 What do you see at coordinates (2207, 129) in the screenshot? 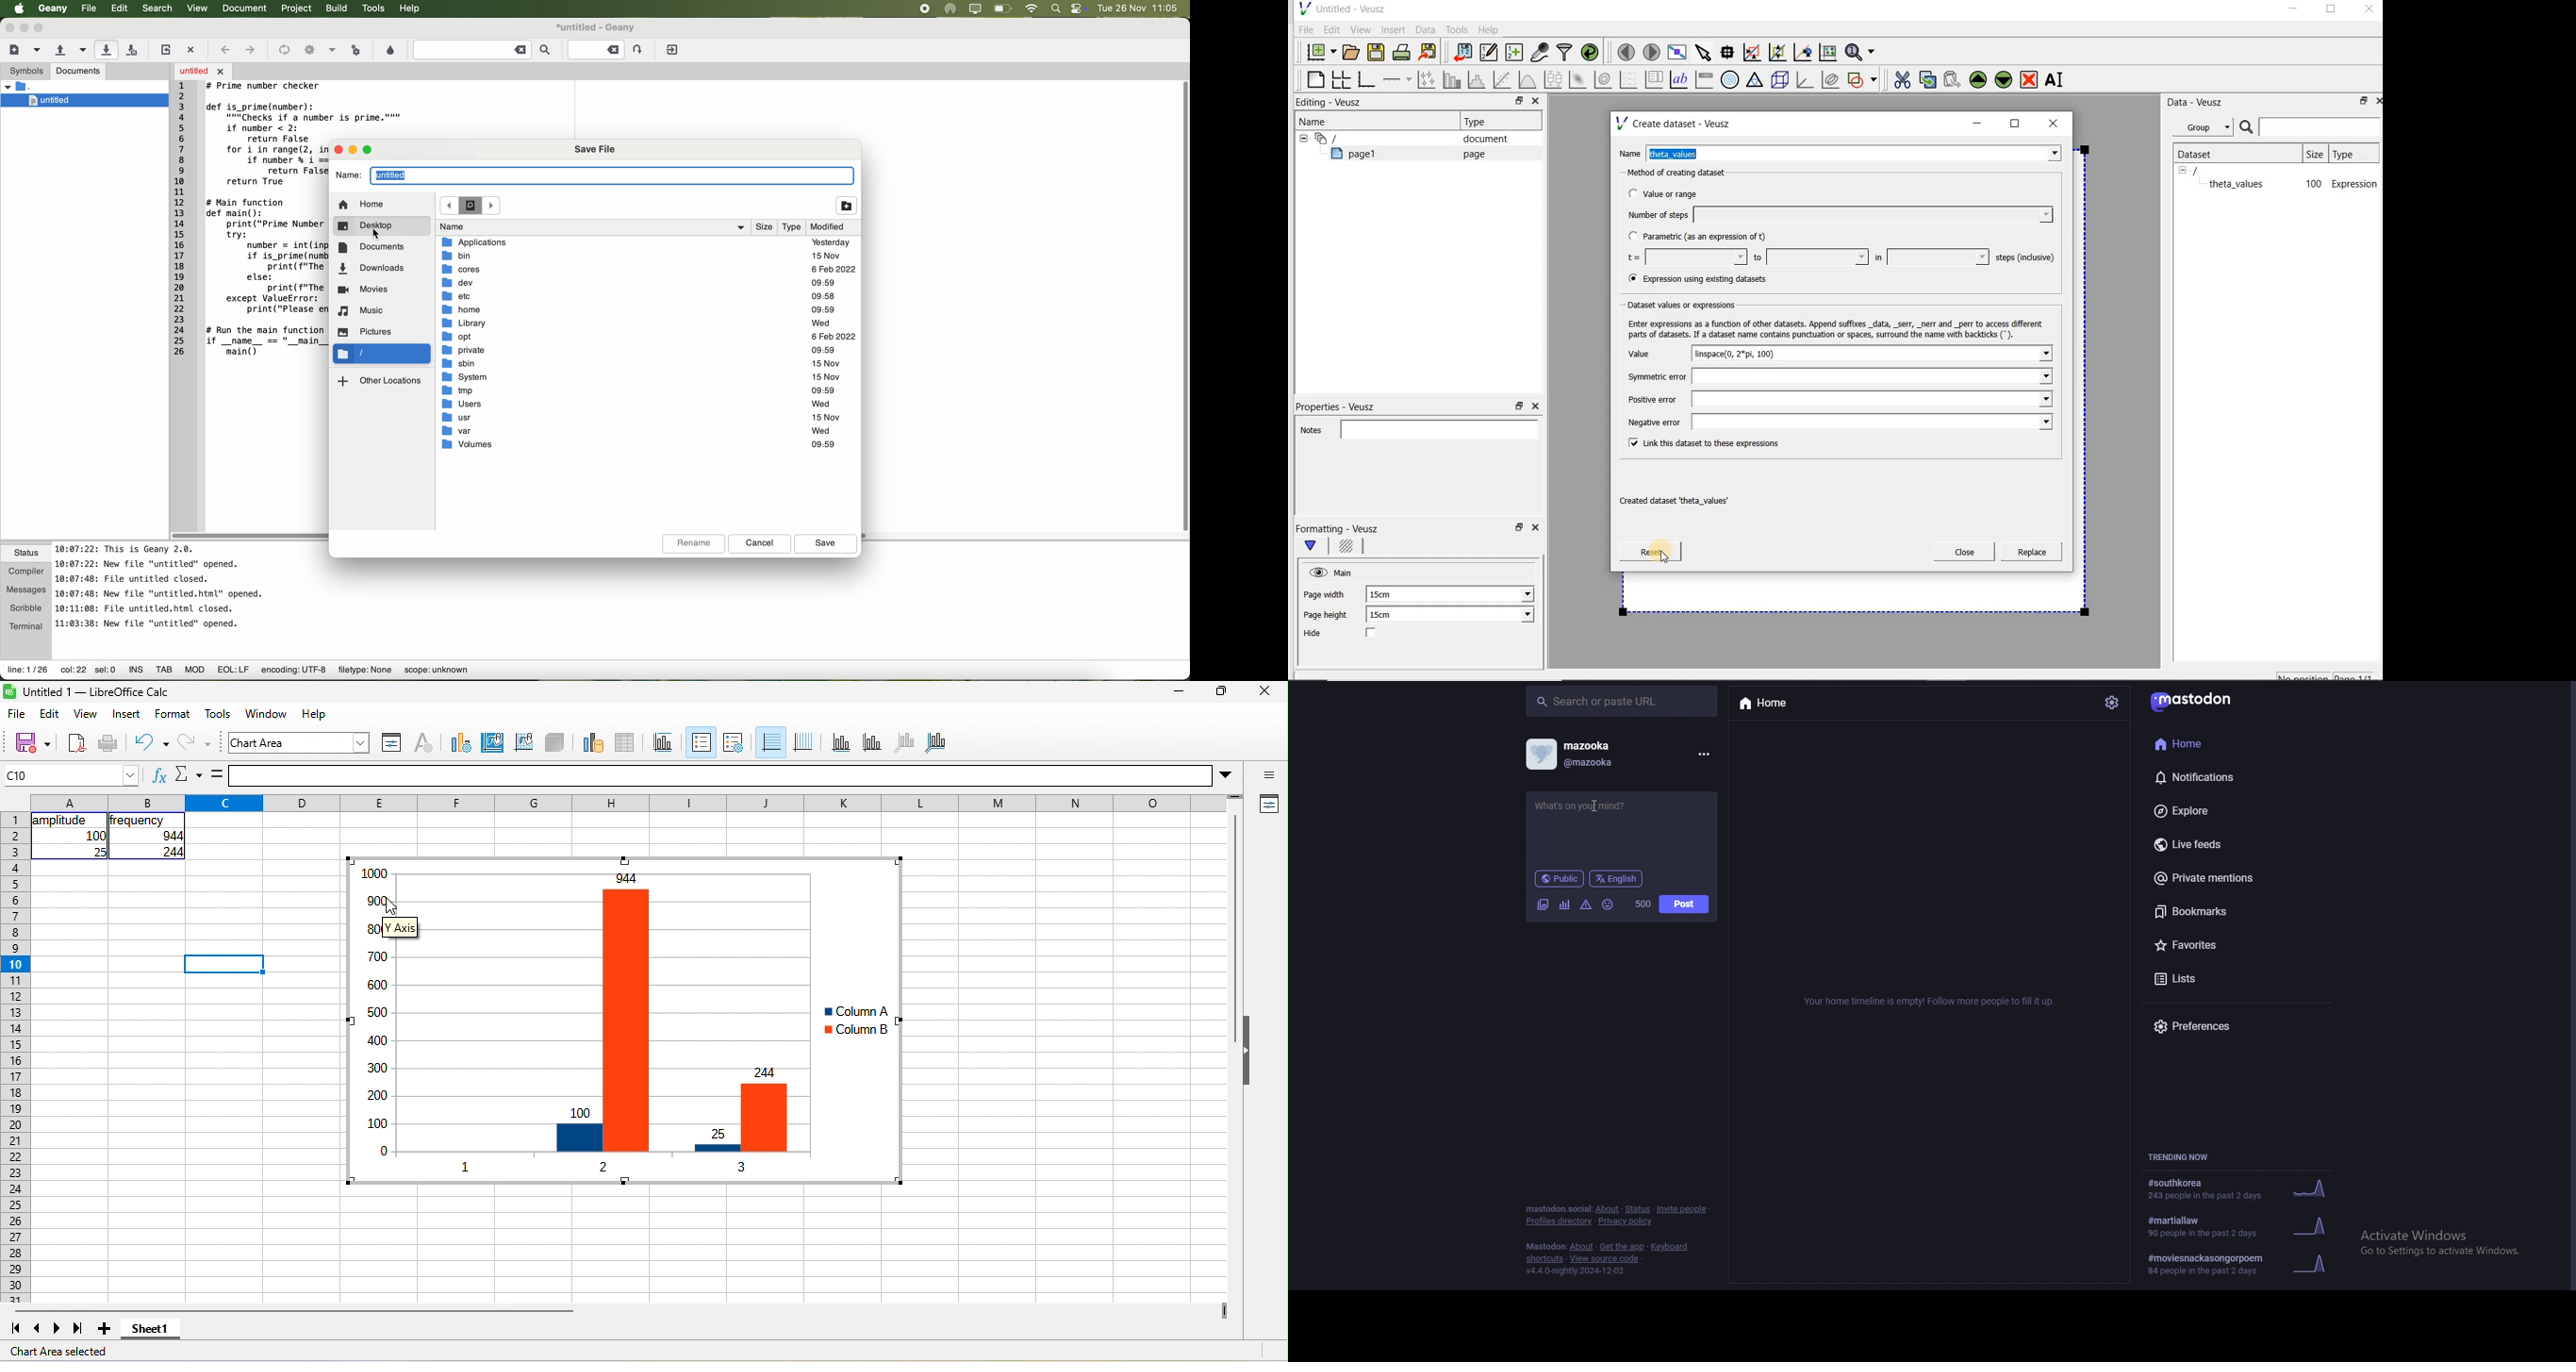
I see `Group` at bounding box center [2207, 129].